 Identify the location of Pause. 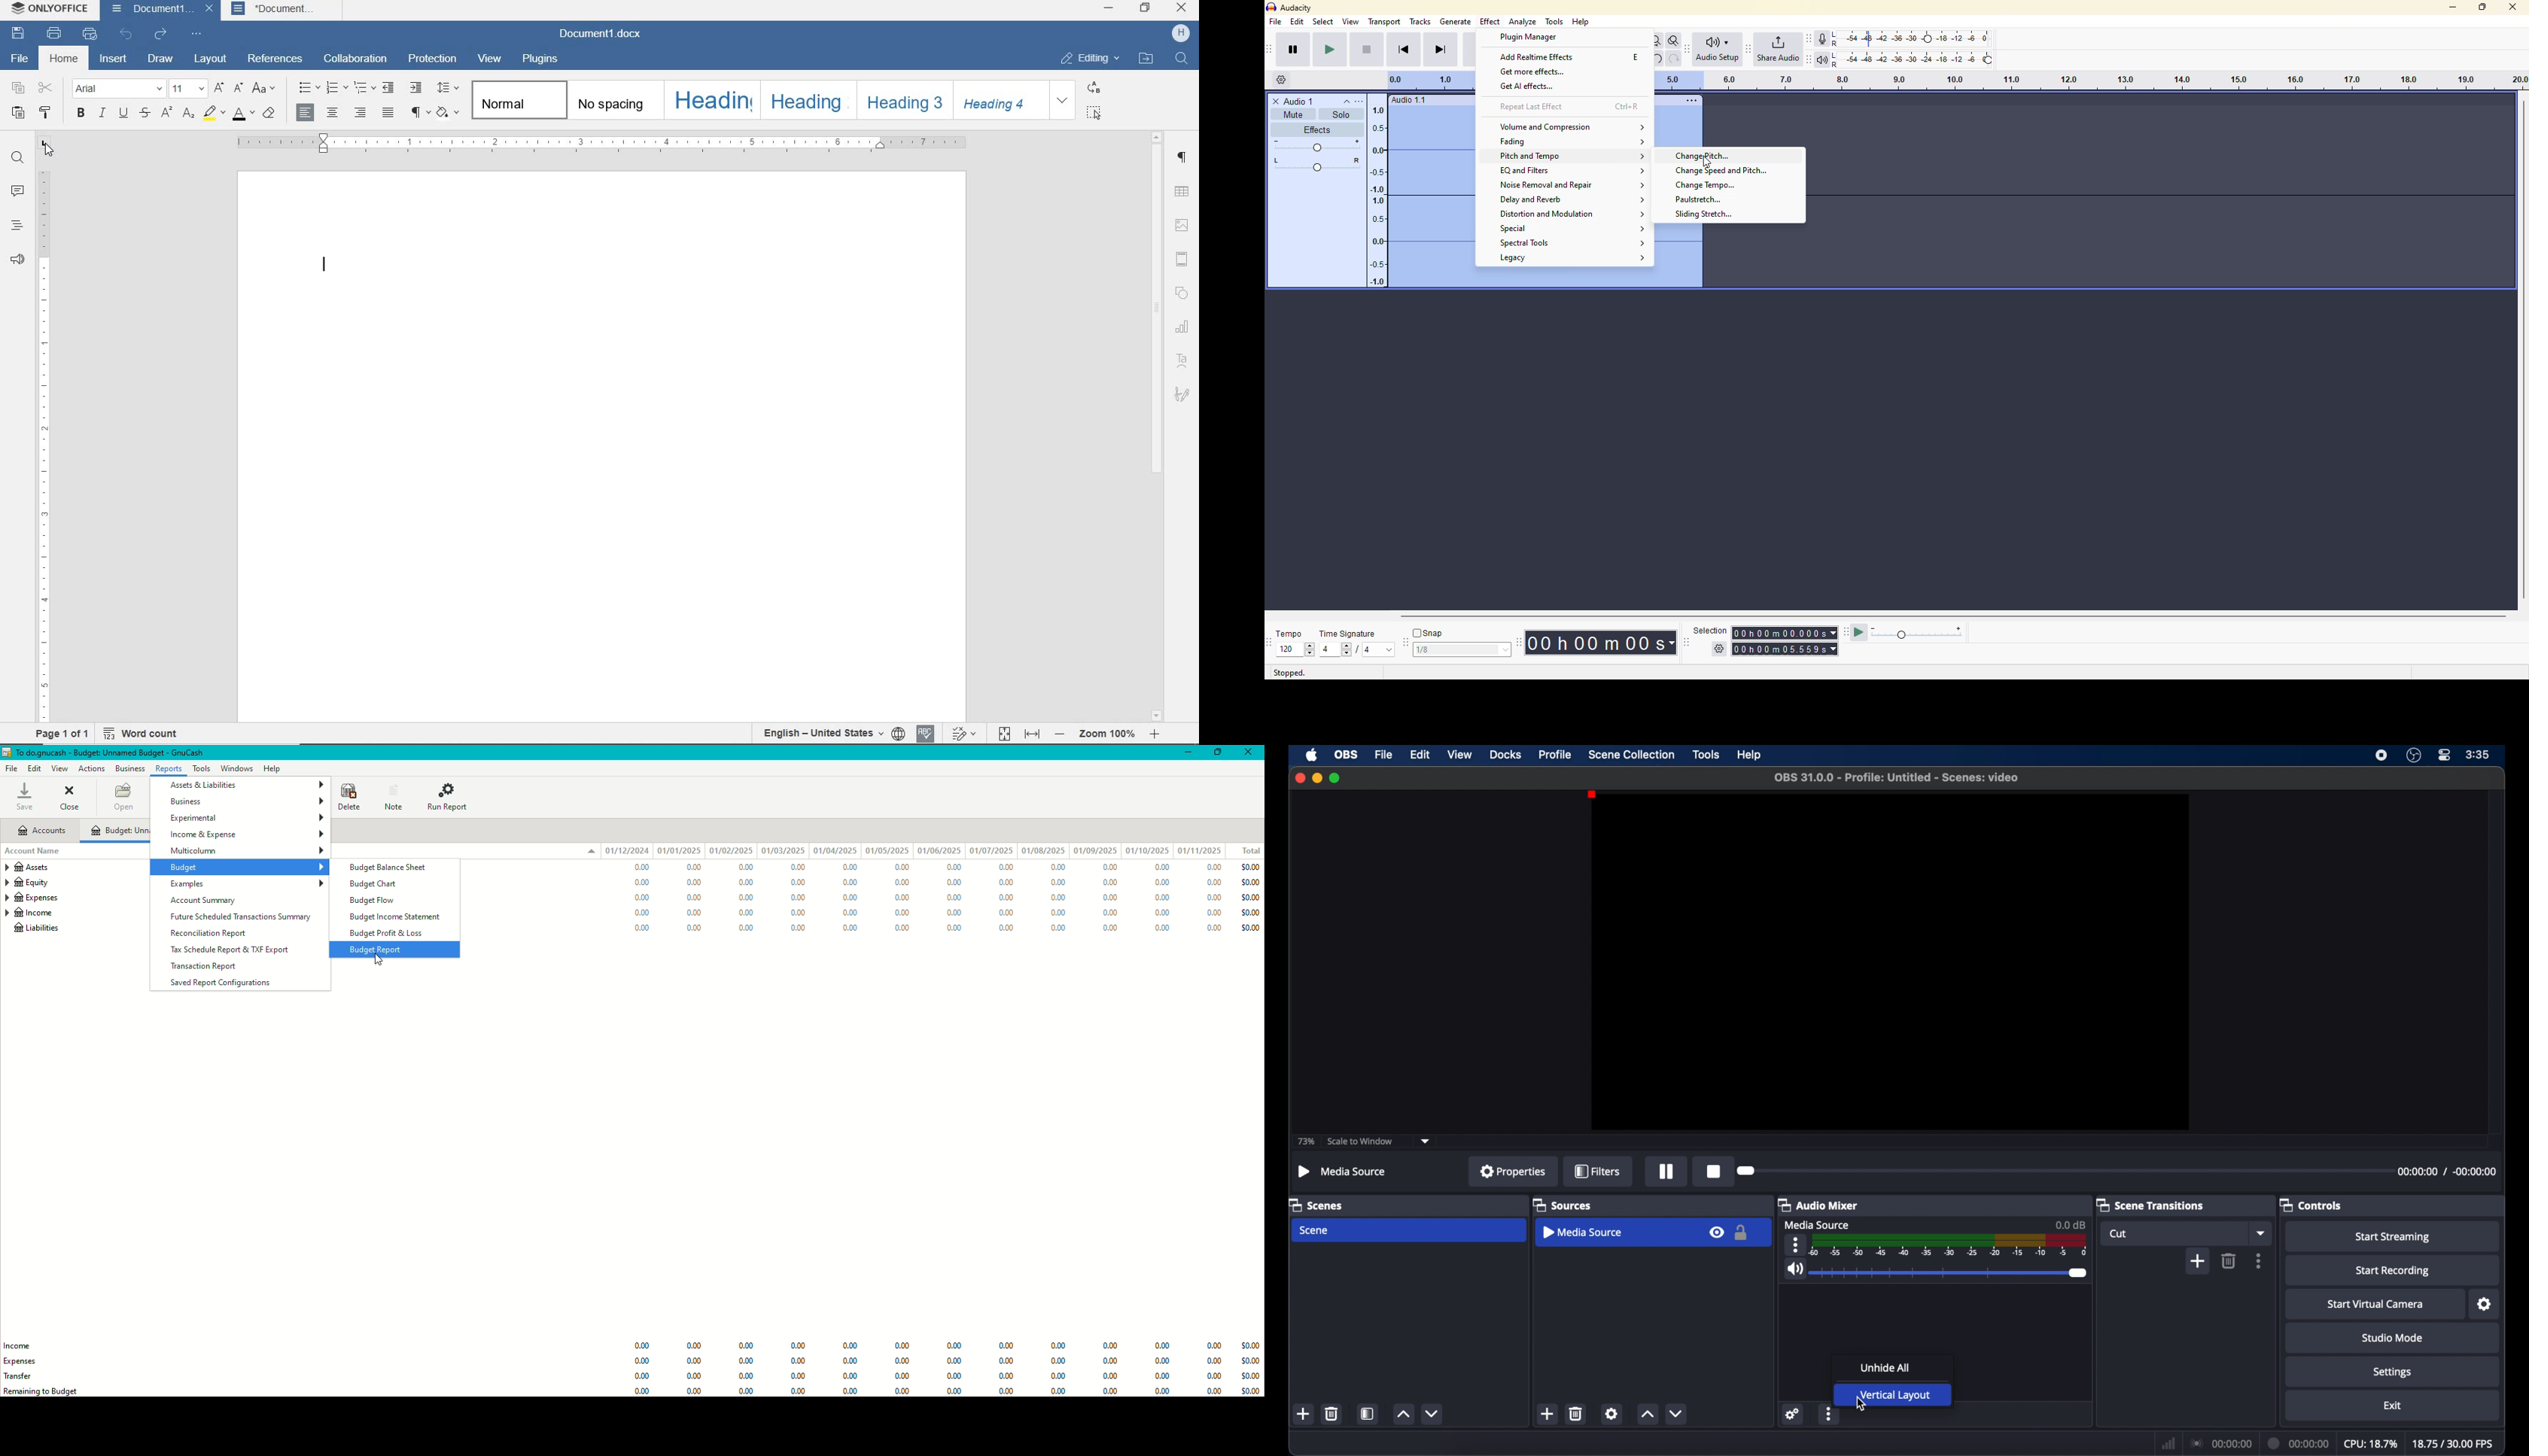
(1664, 1172).